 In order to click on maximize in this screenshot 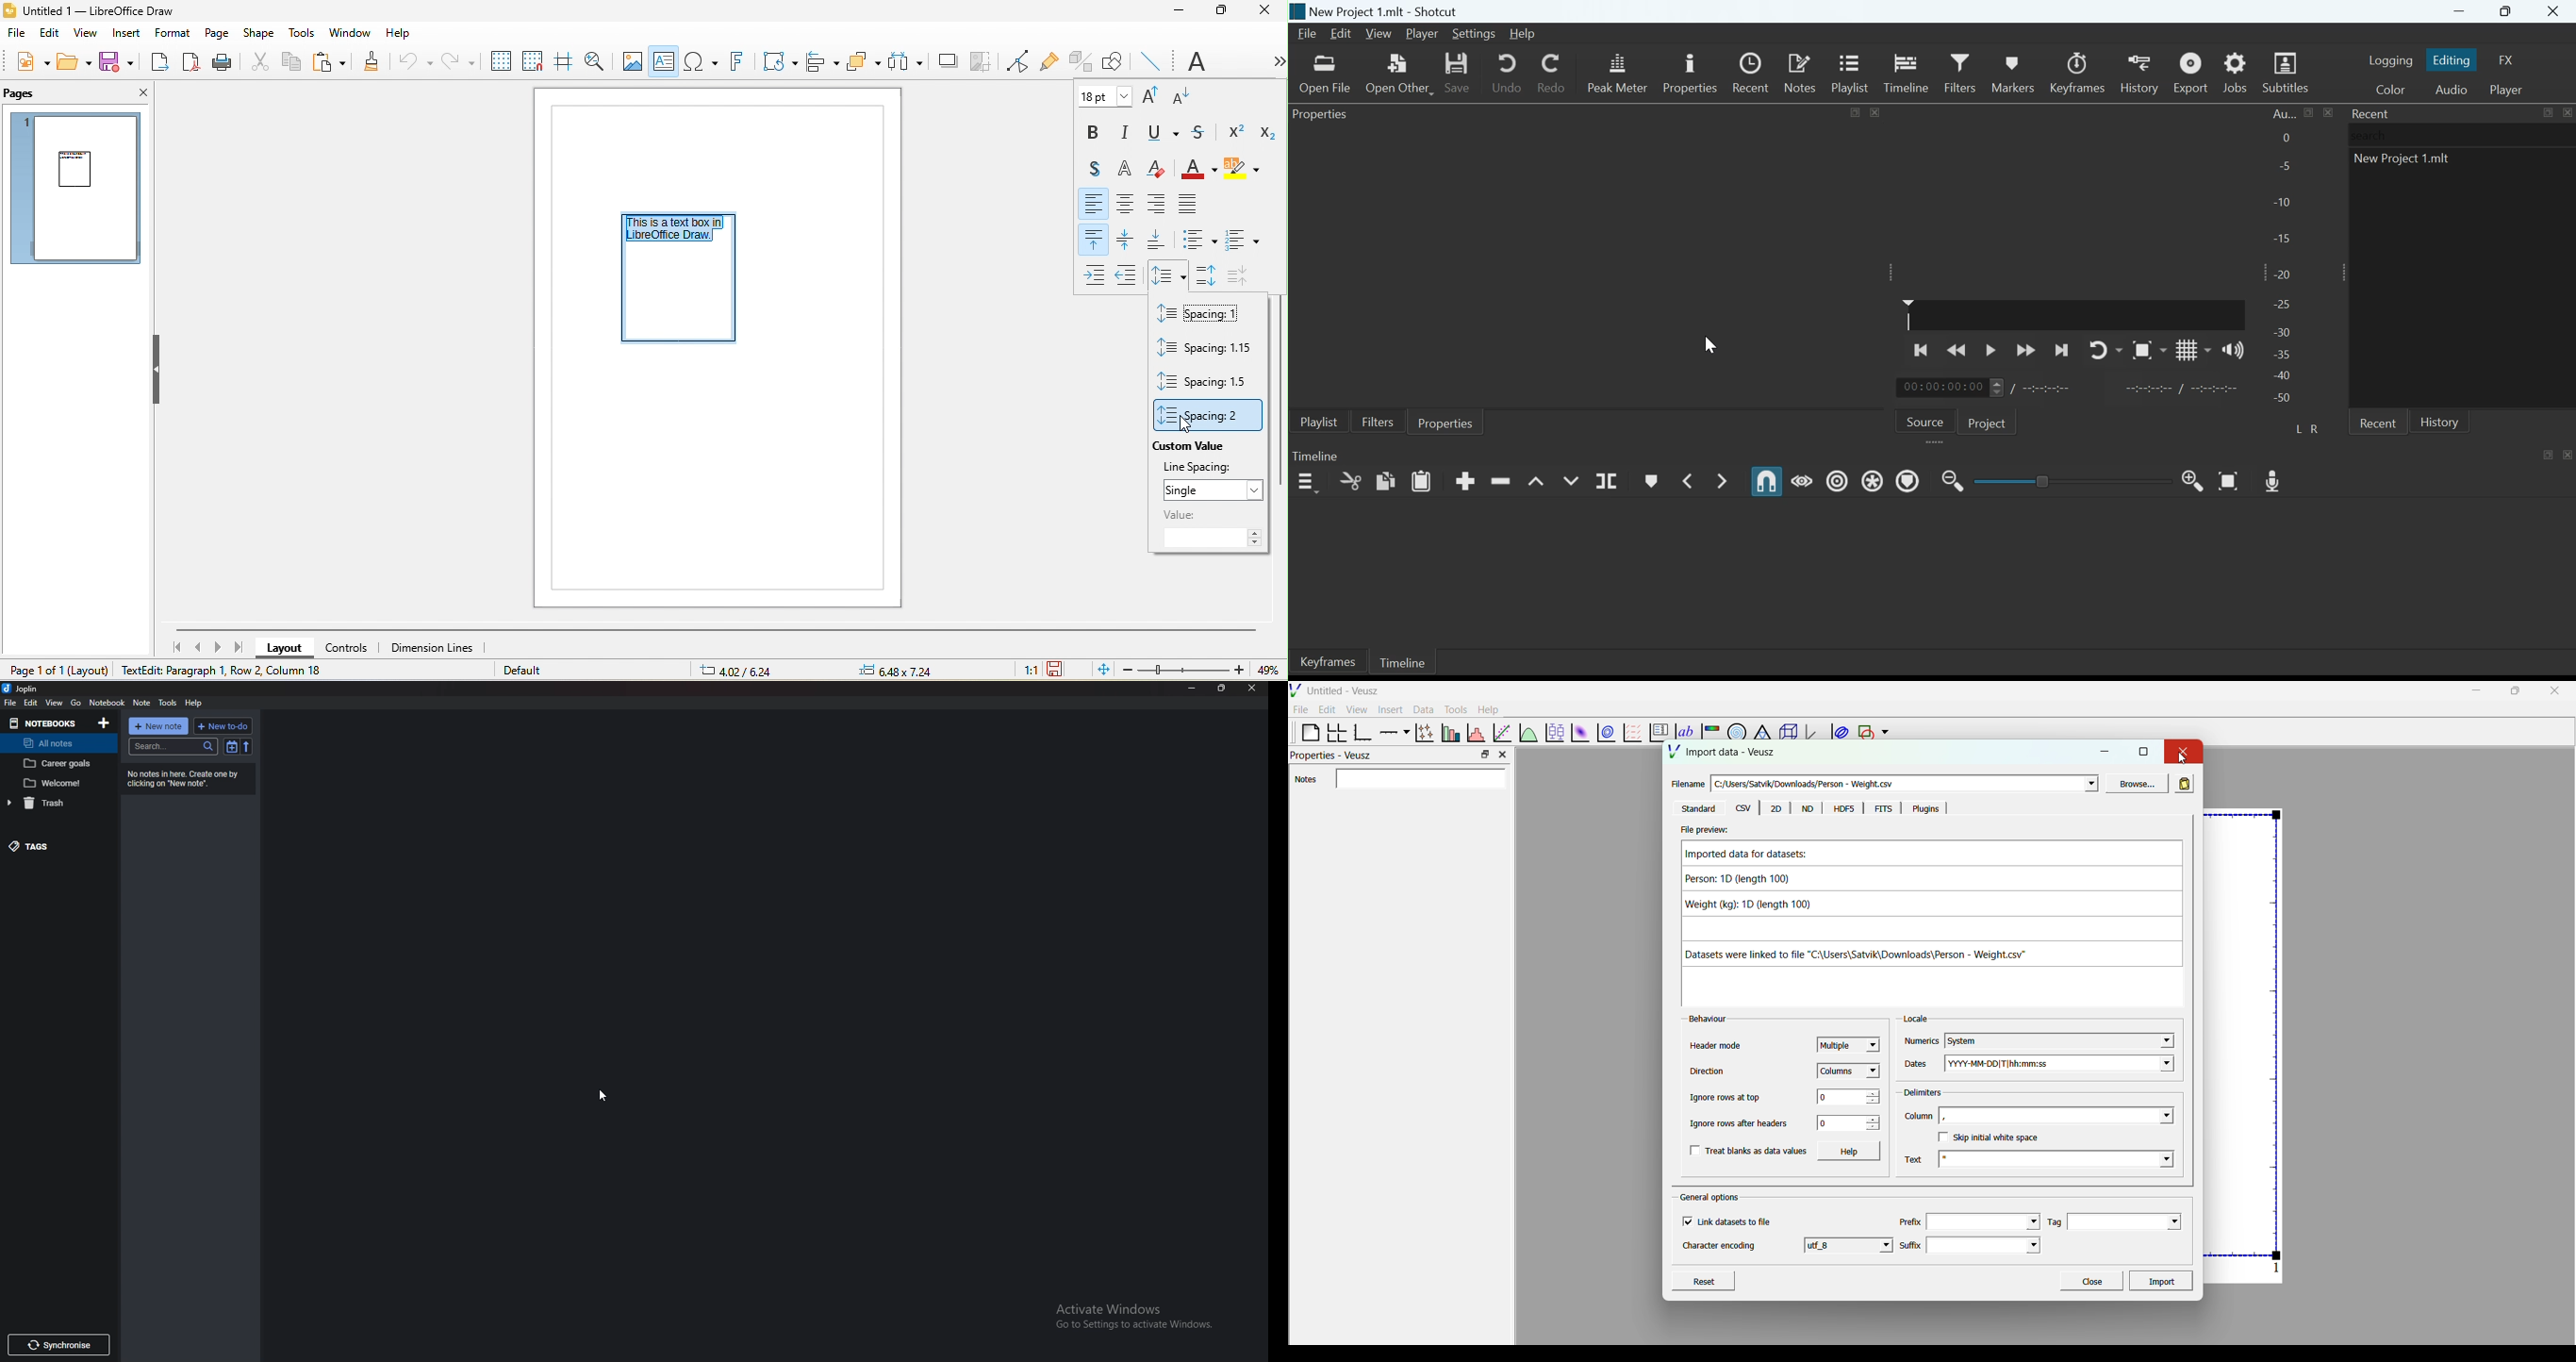, I will do `click(2143, 751)`.